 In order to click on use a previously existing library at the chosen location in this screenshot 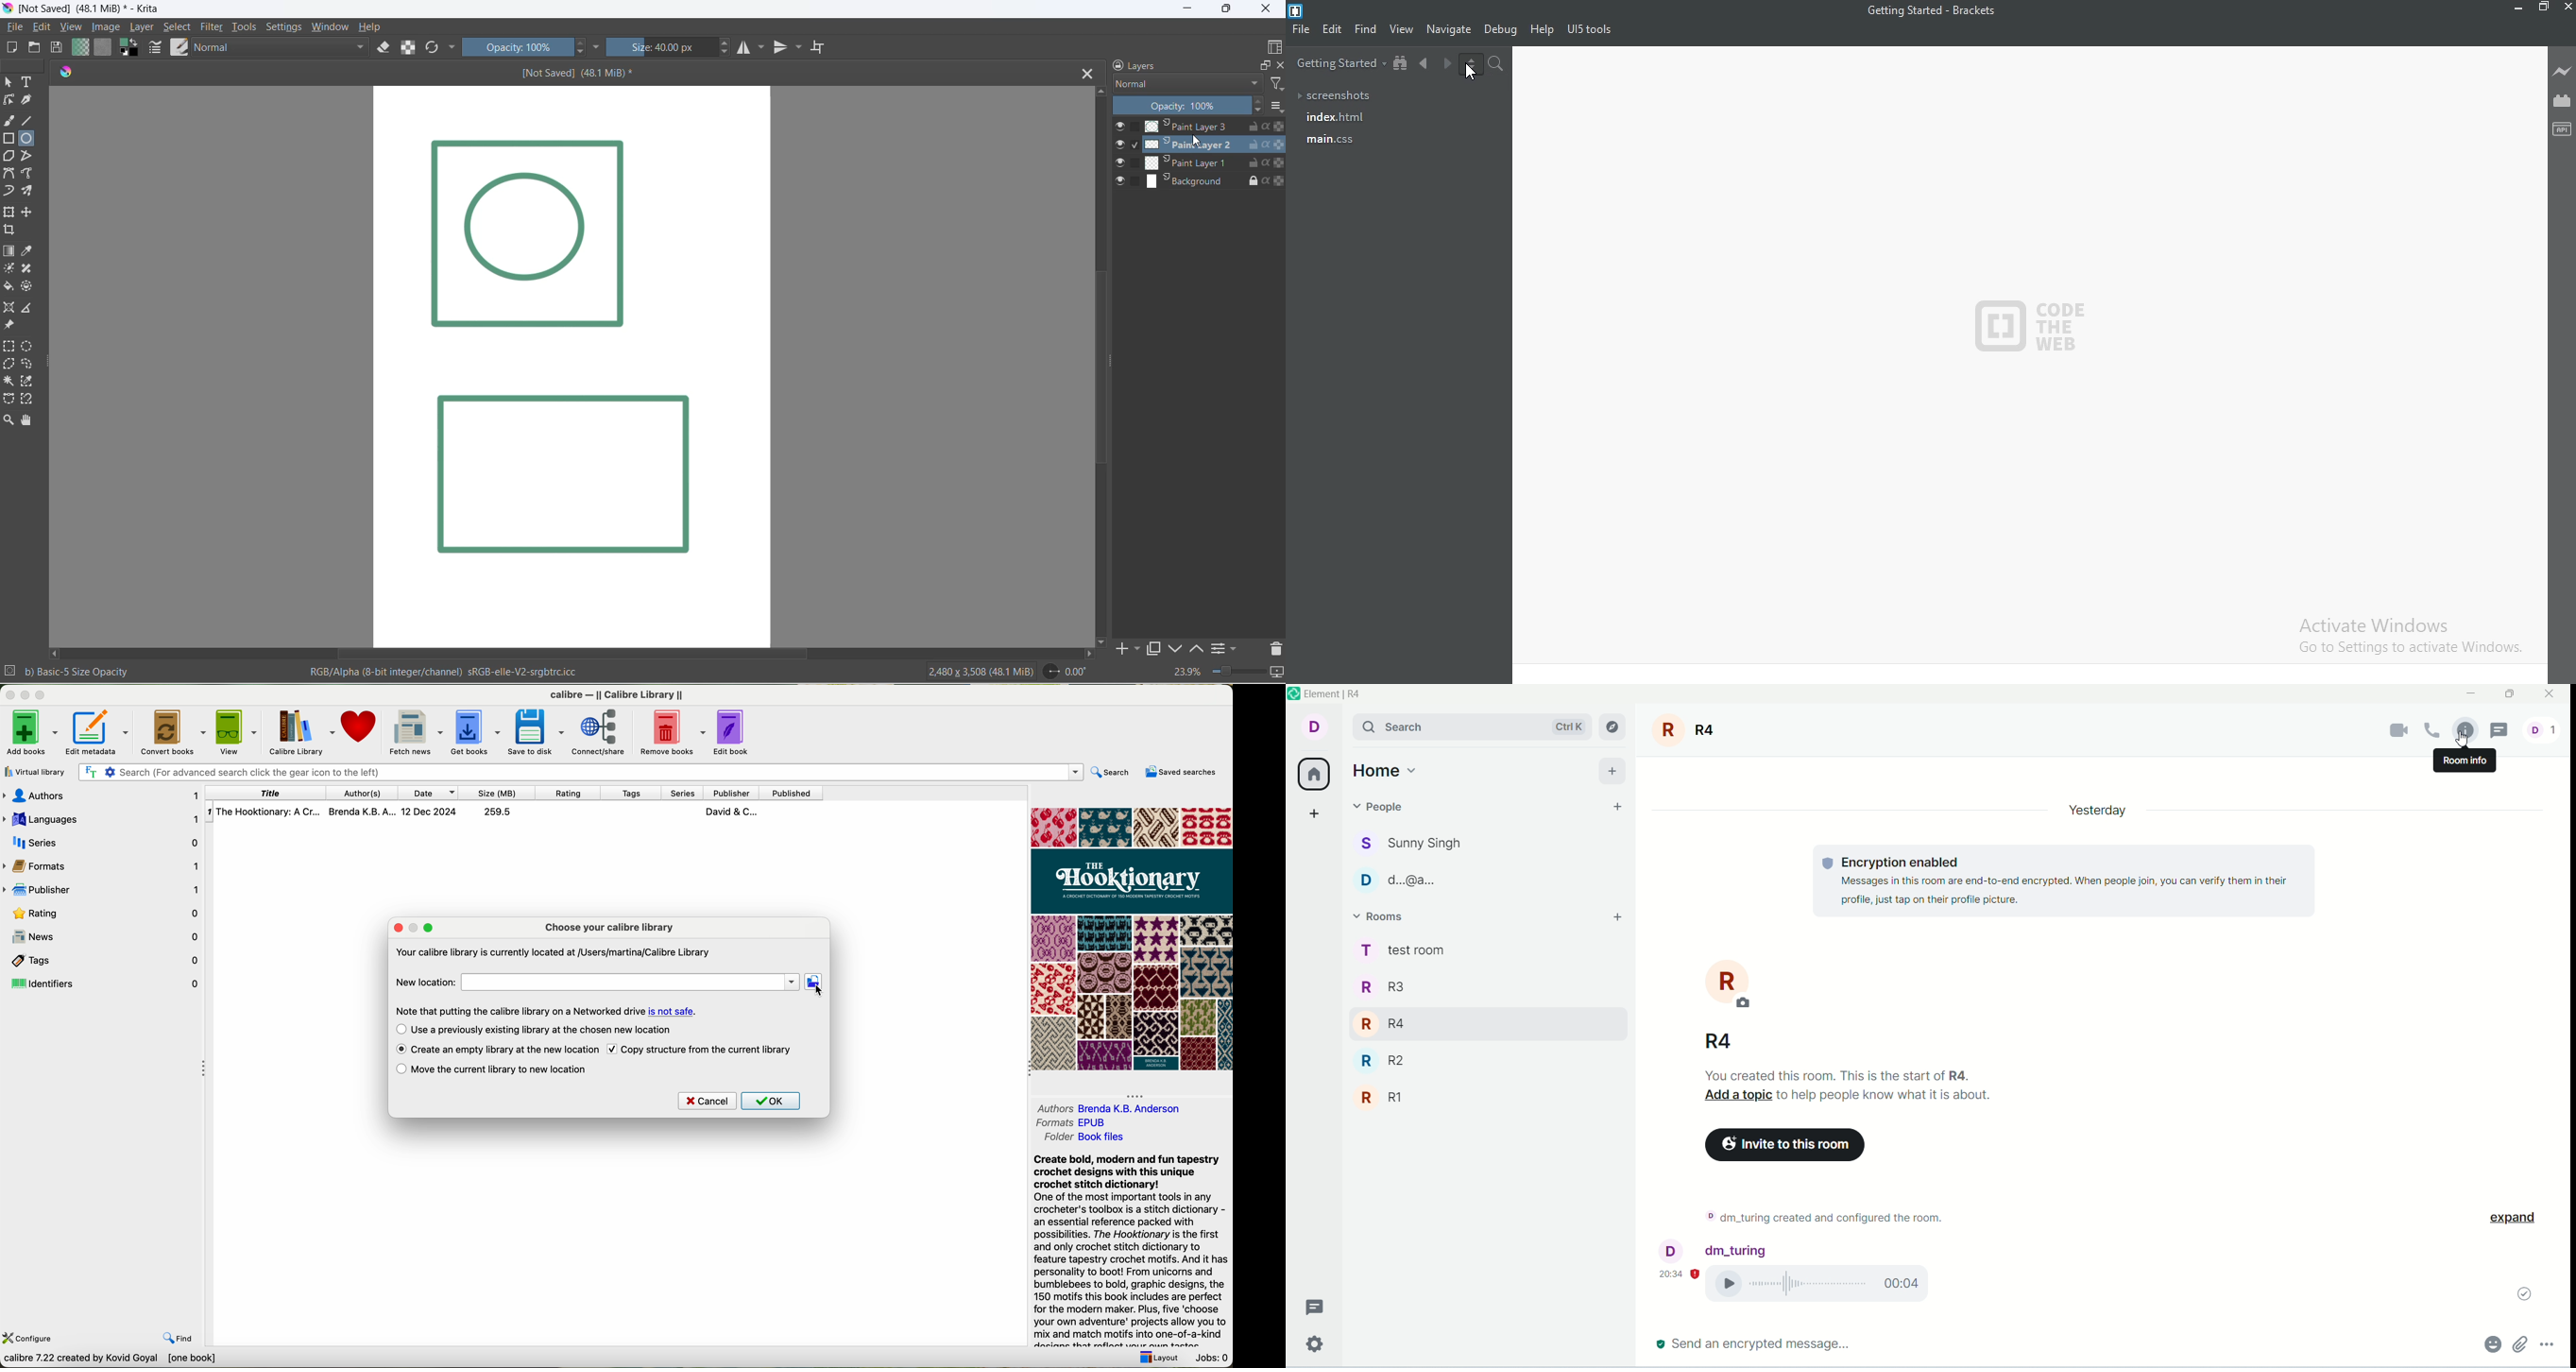, I will do `click(548, 1030)`.